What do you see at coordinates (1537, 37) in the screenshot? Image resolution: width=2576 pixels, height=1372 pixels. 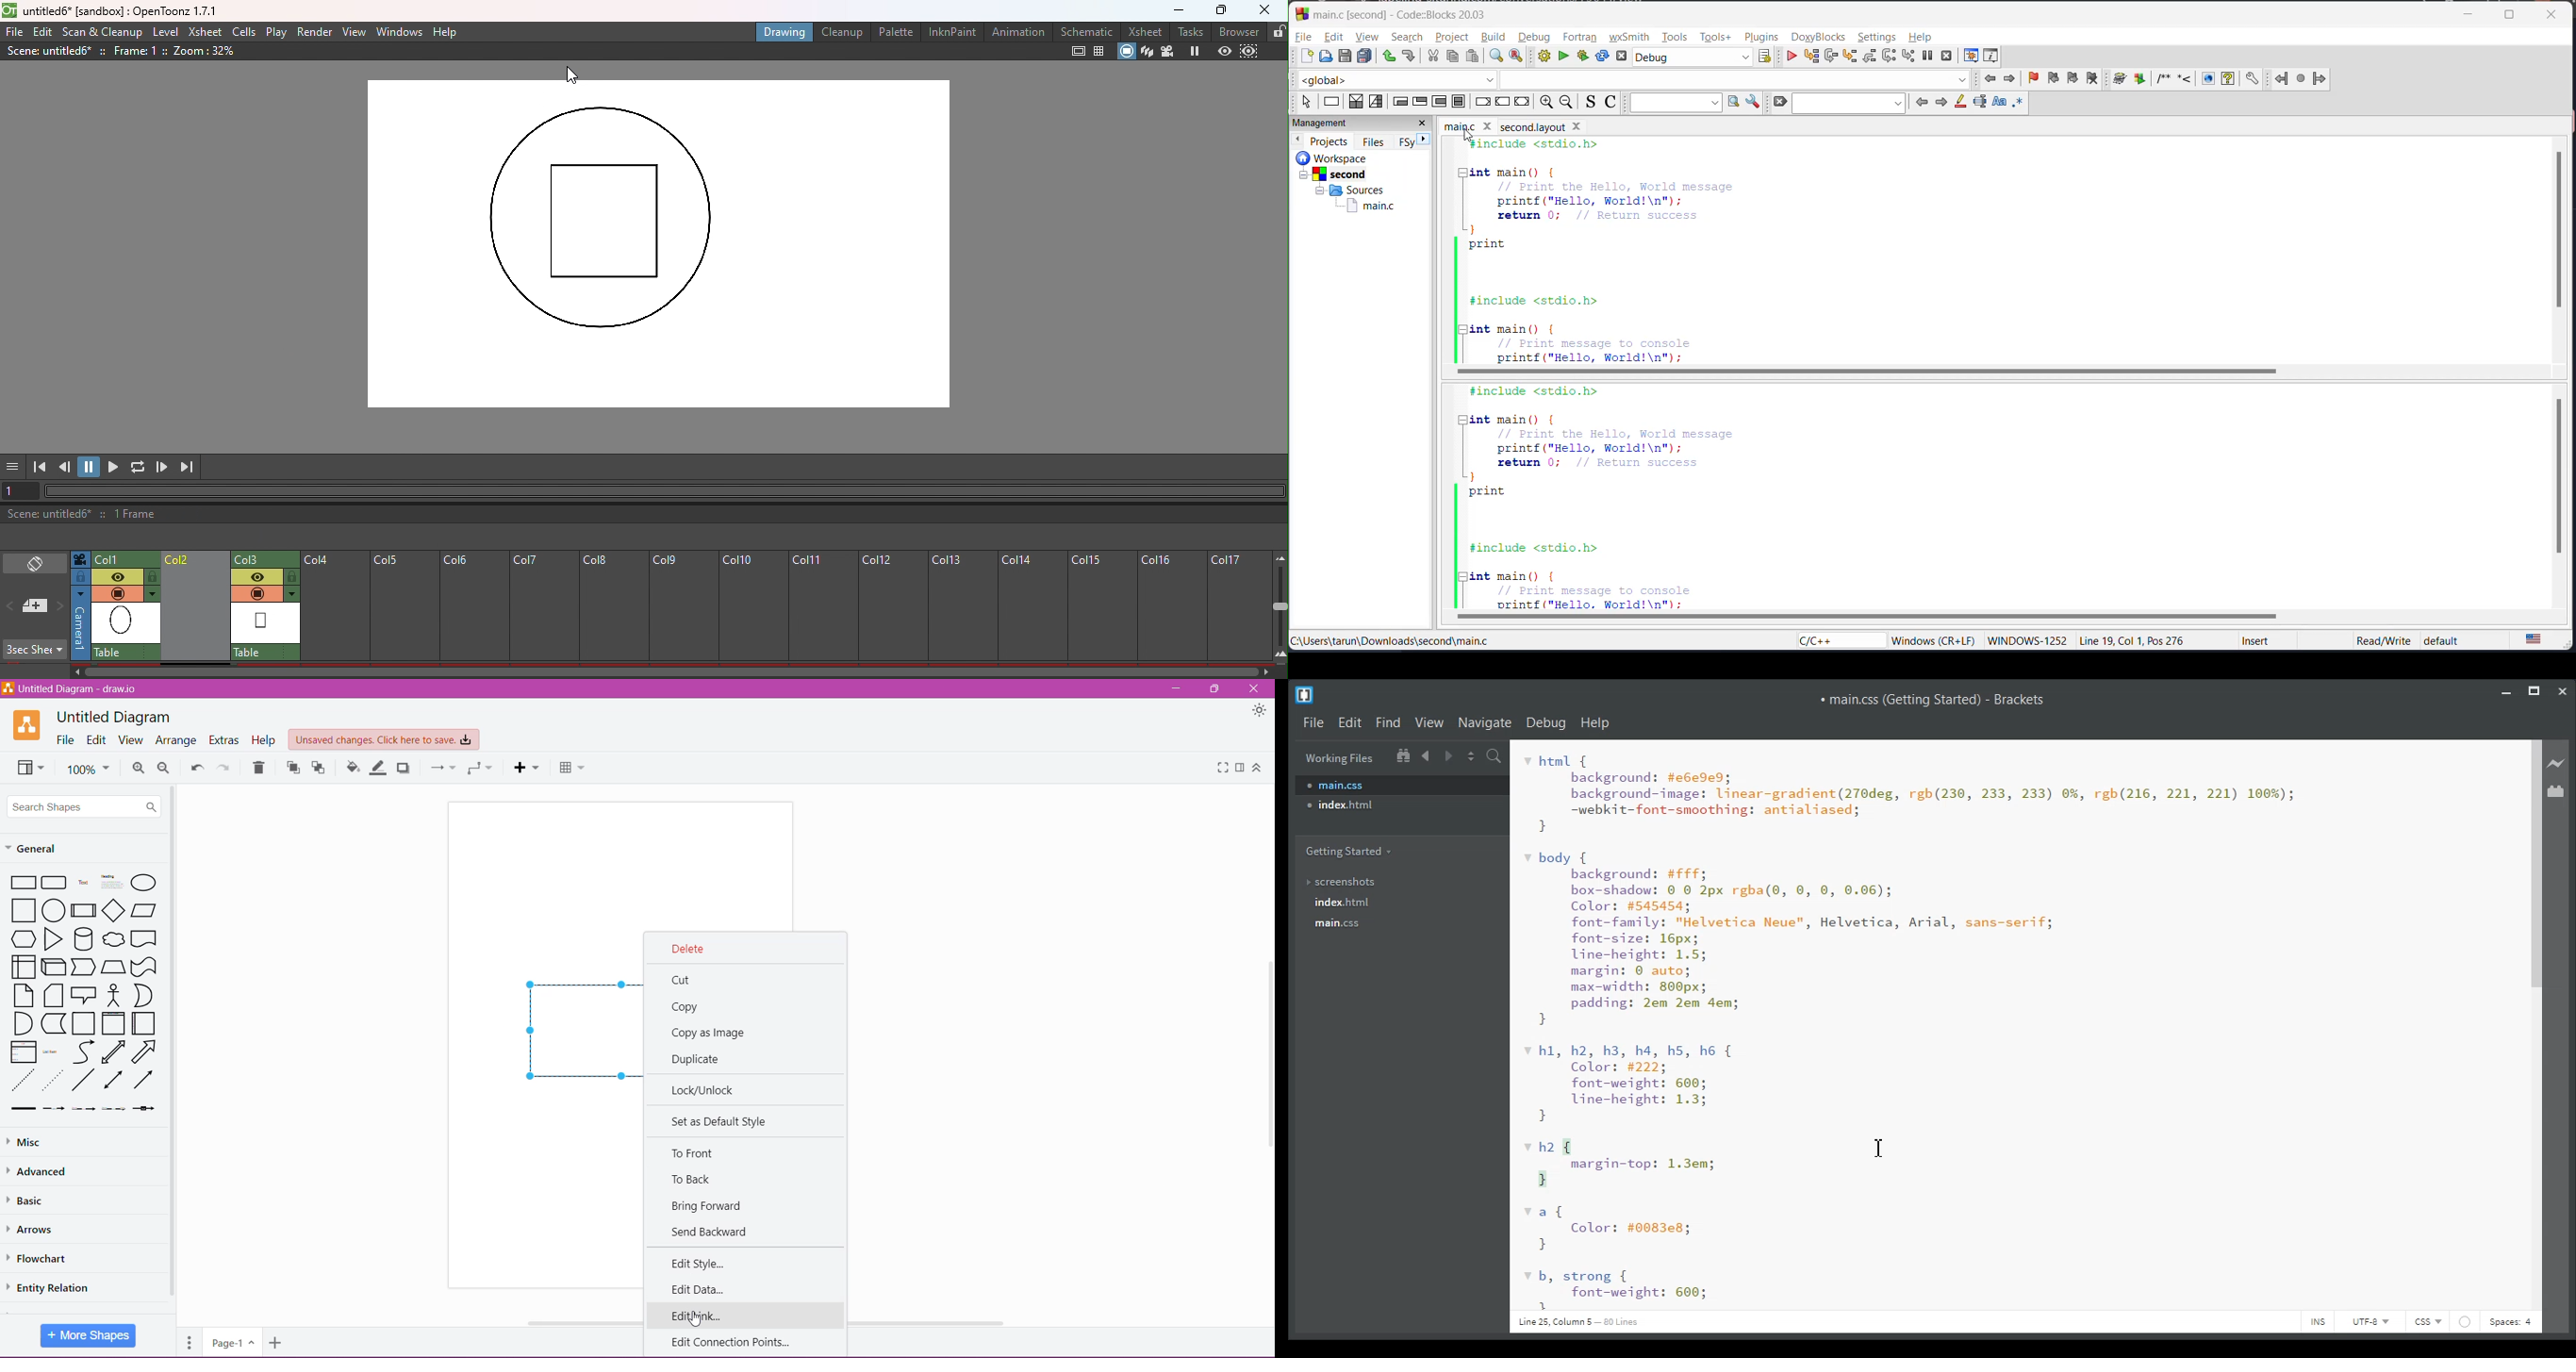 I see `debug` at bounding box center [1537, 37].